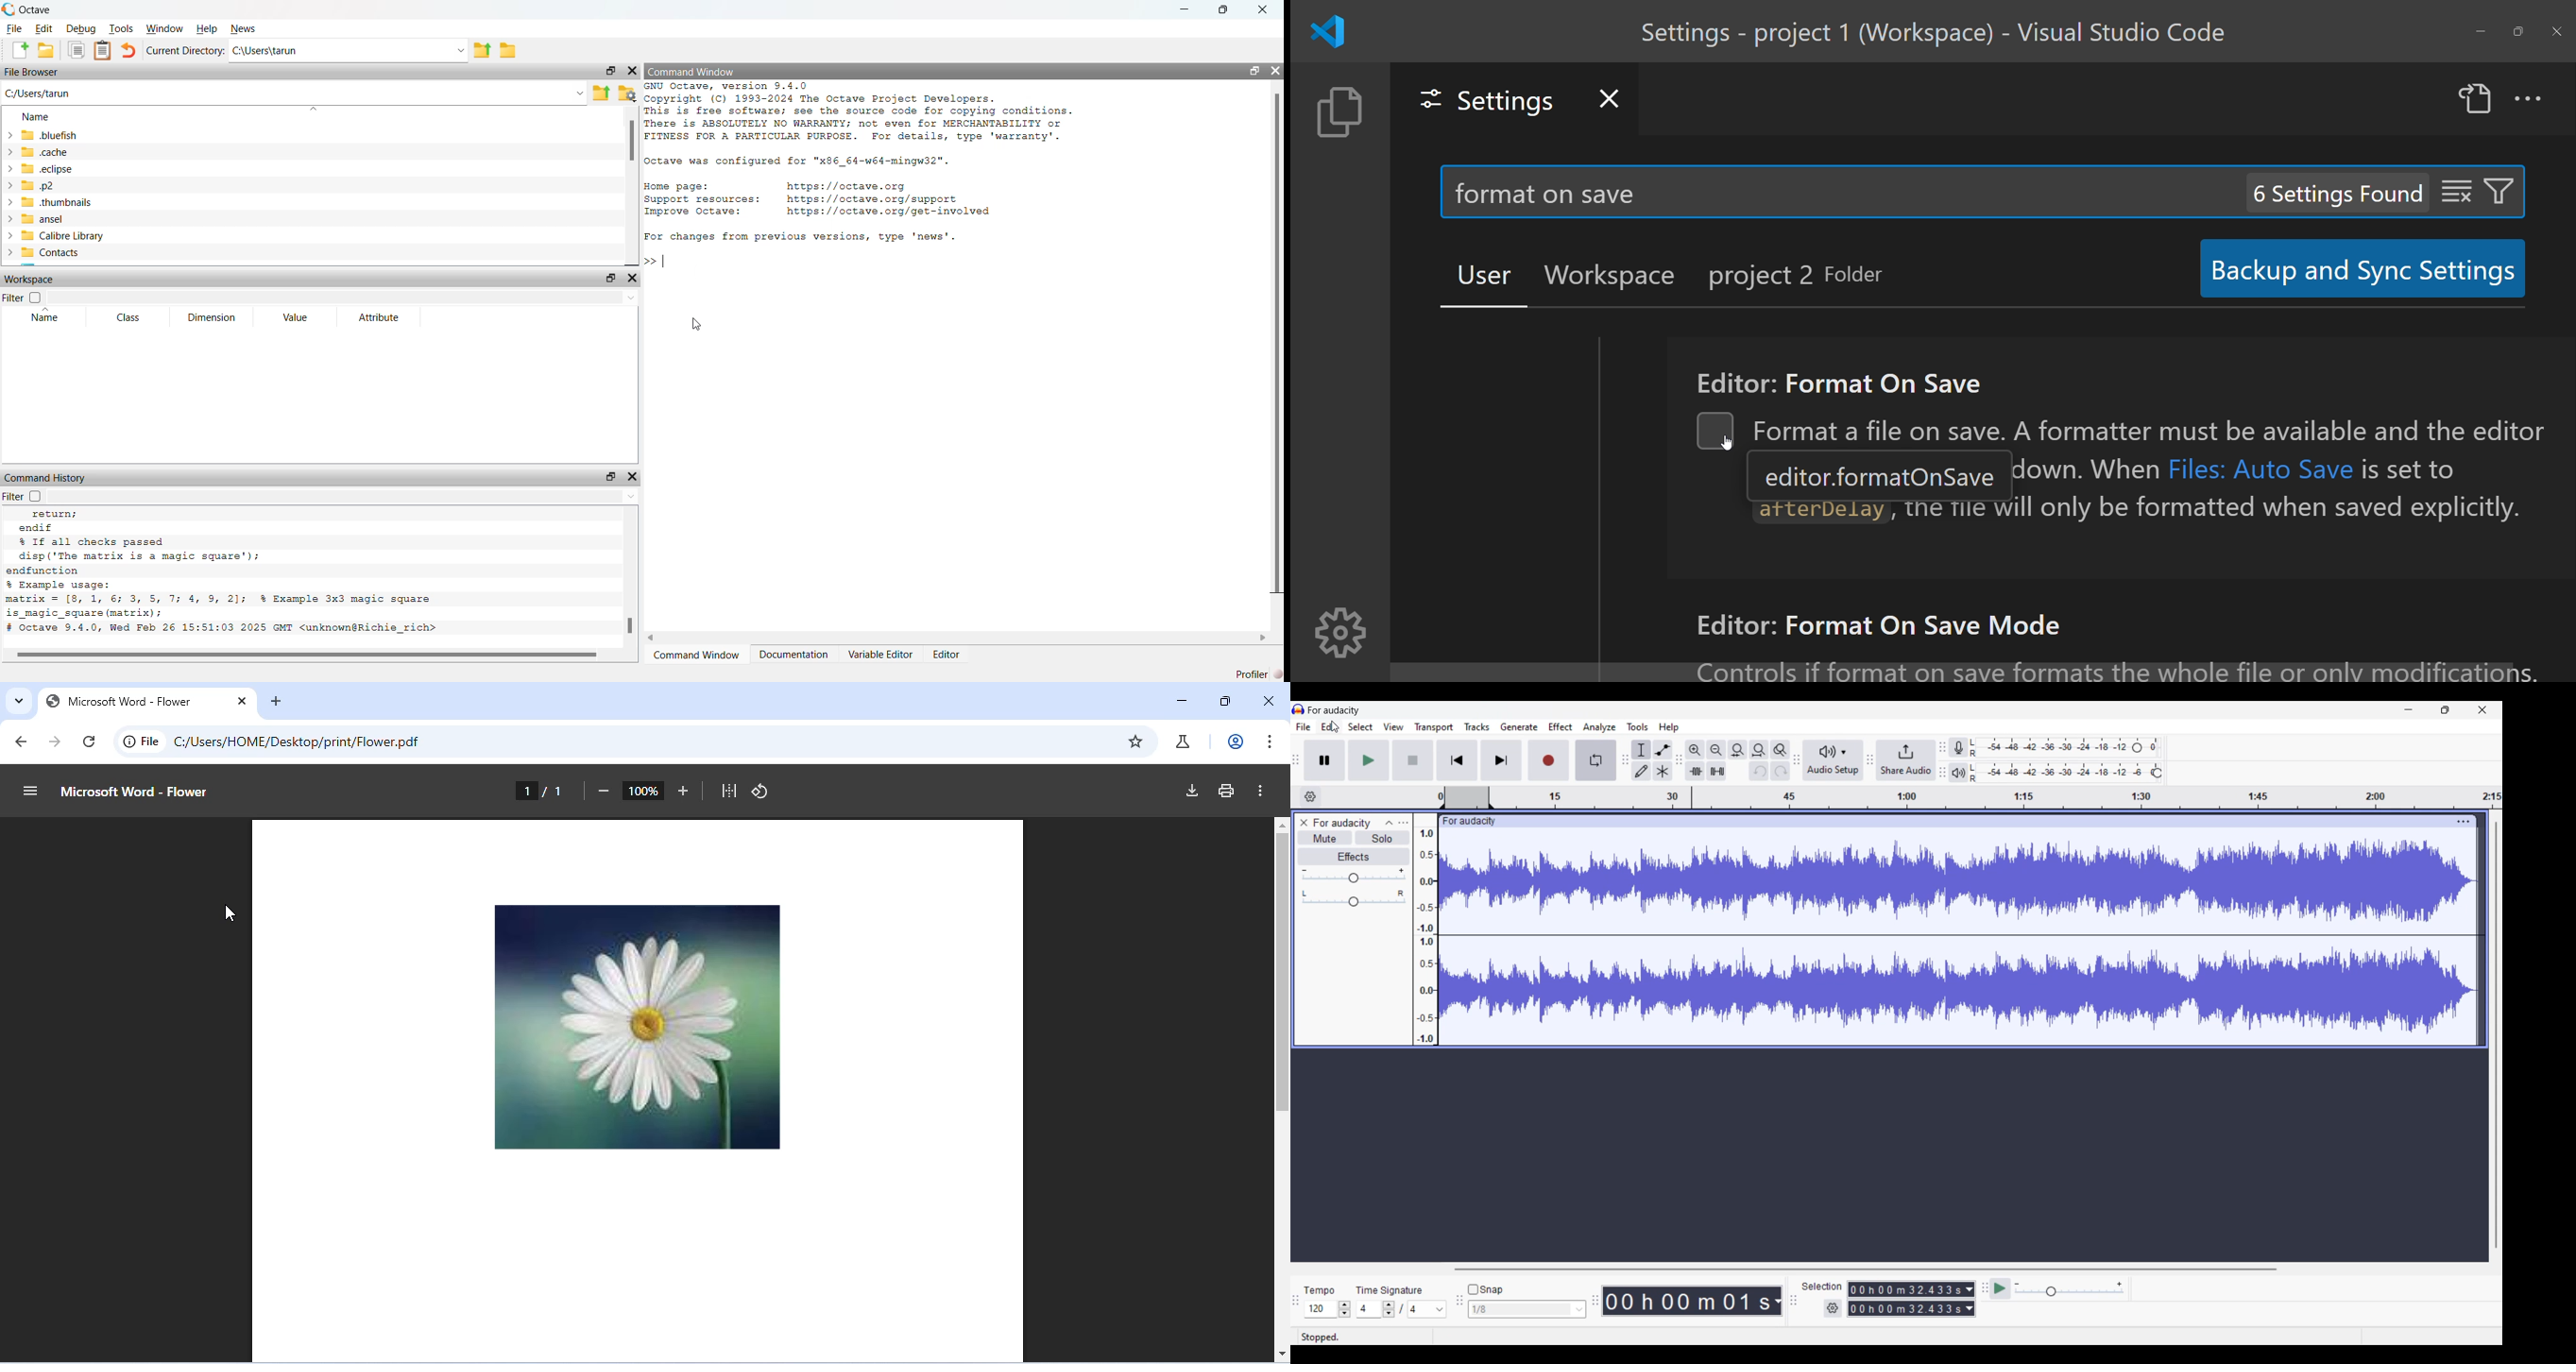 This screenshot has width=2576, height=1372. What do you see at coordinates (1864, 1269) in the screenshot?
I see `Horizontal scroll bar` at bounding box center [1864, 1269].